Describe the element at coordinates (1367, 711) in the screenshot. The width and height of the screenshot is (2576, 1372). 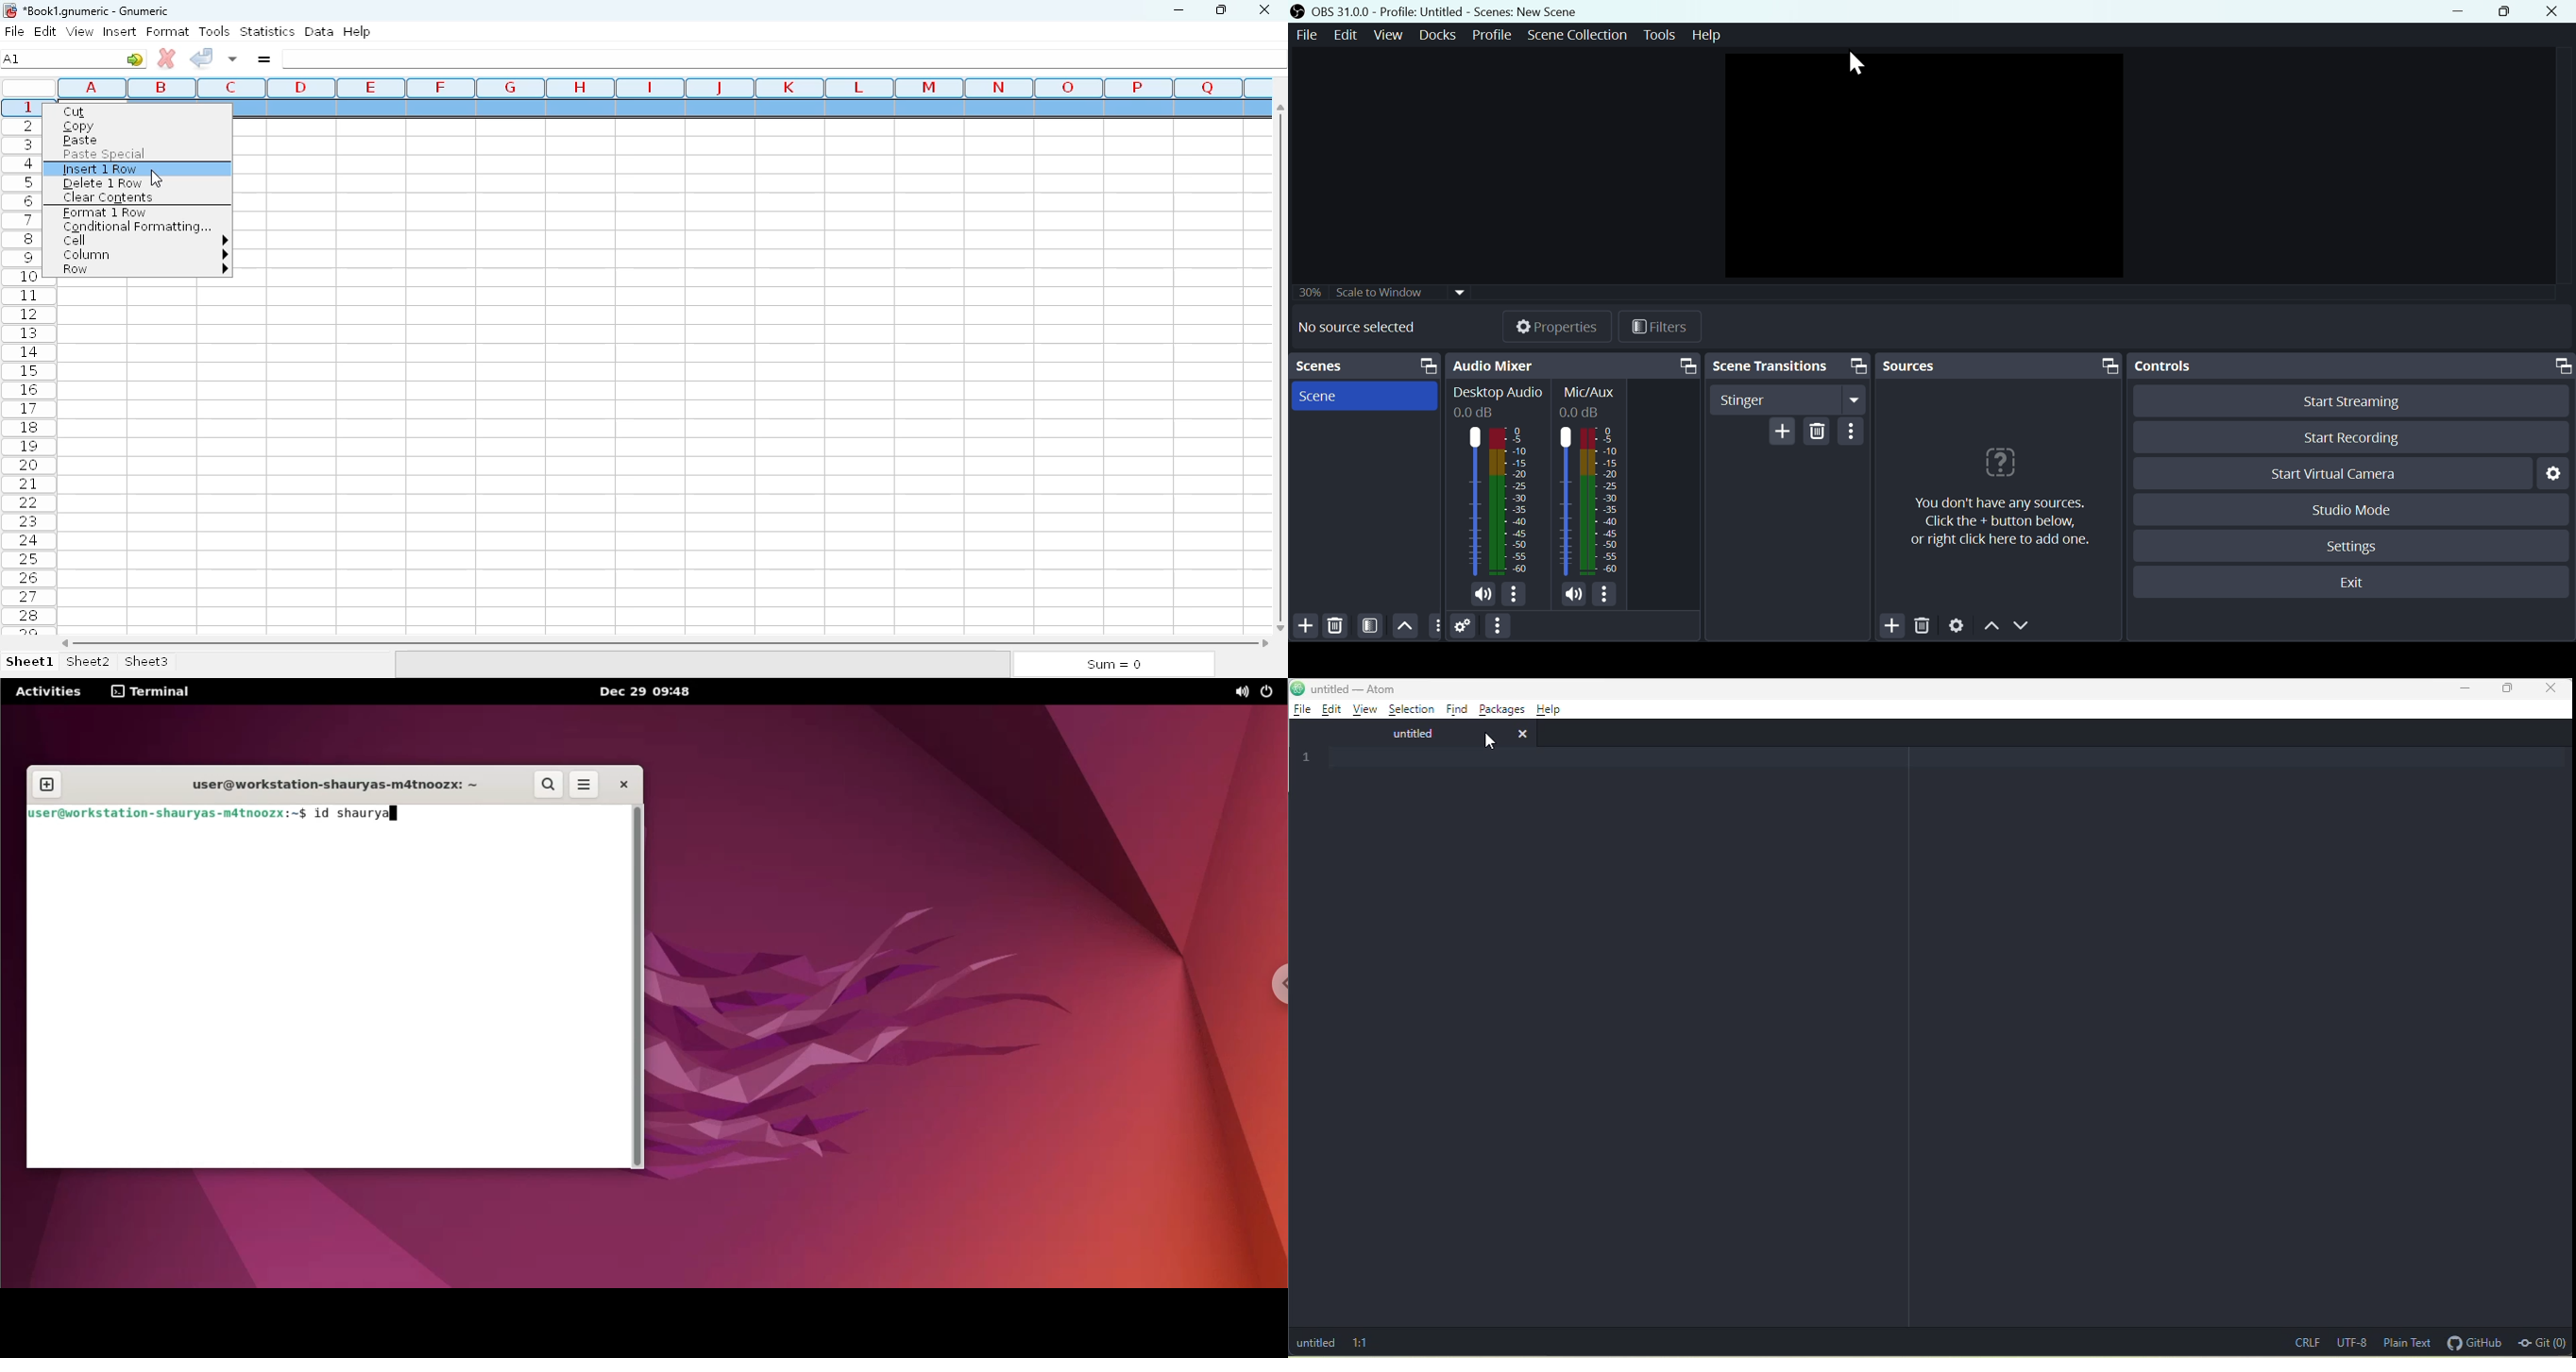
I see `view` at that location.